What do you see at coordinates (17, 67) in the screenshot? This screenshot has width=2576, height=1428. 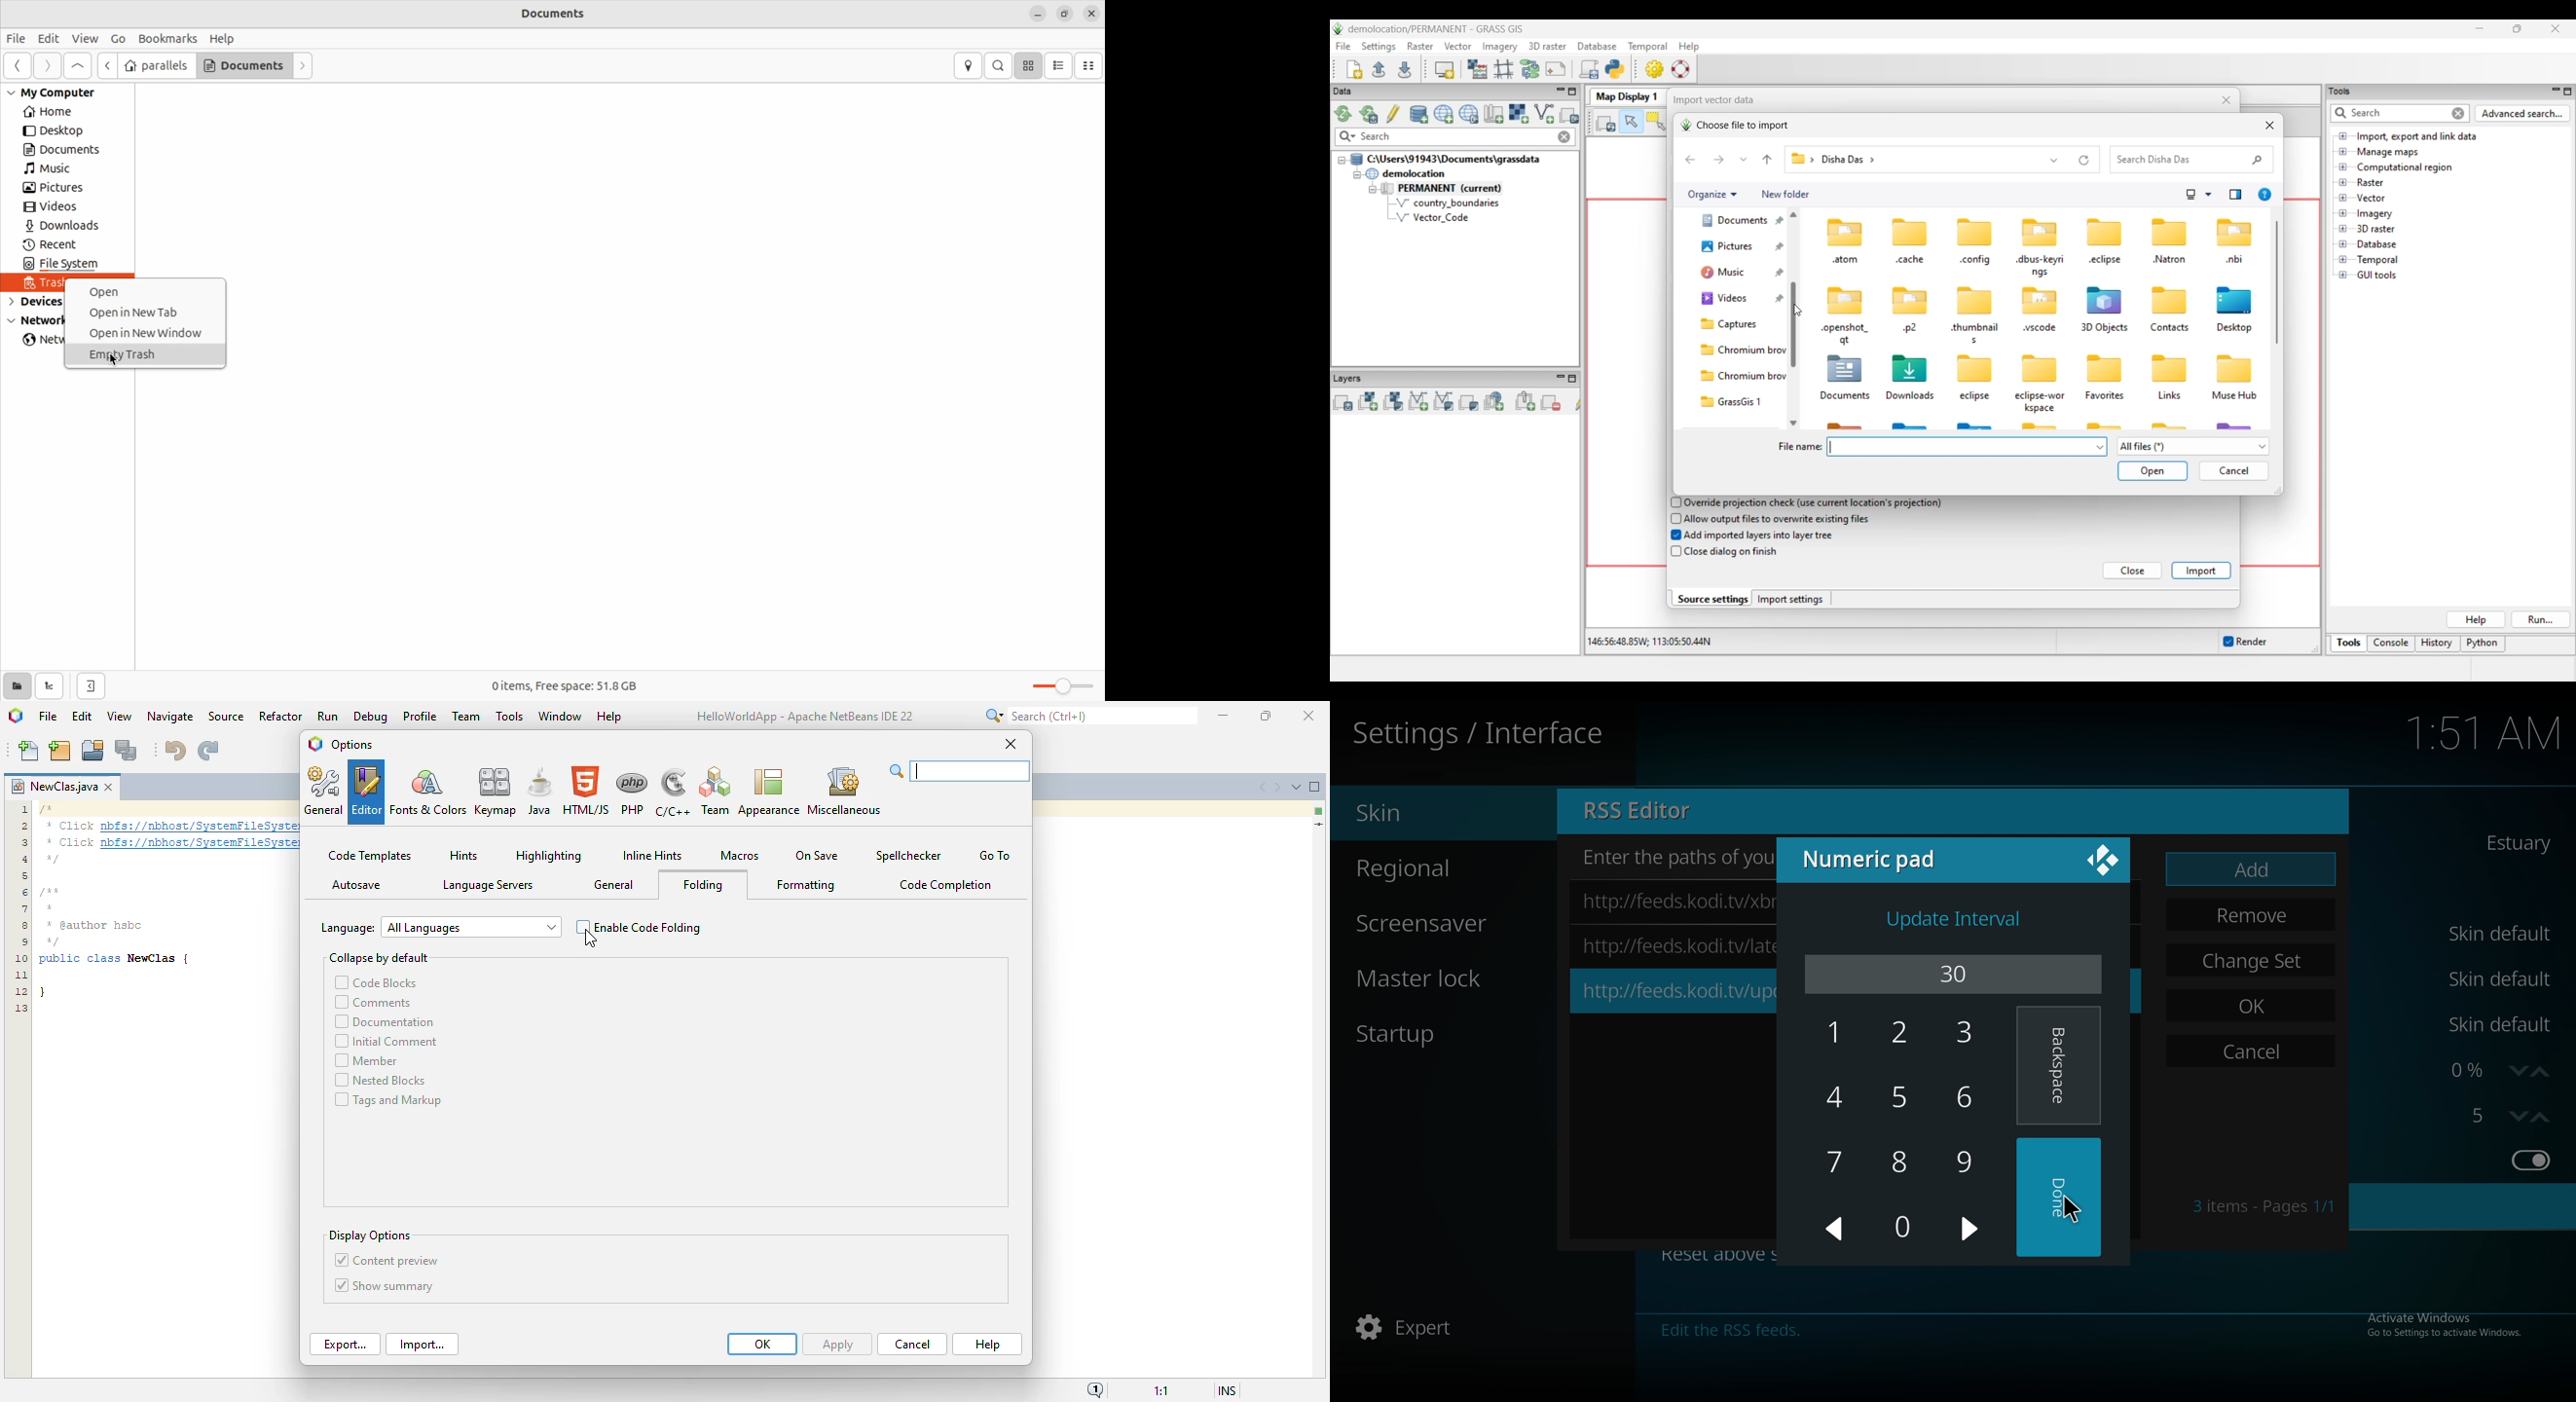 I see `Previous` at bounding box center [17, 67].